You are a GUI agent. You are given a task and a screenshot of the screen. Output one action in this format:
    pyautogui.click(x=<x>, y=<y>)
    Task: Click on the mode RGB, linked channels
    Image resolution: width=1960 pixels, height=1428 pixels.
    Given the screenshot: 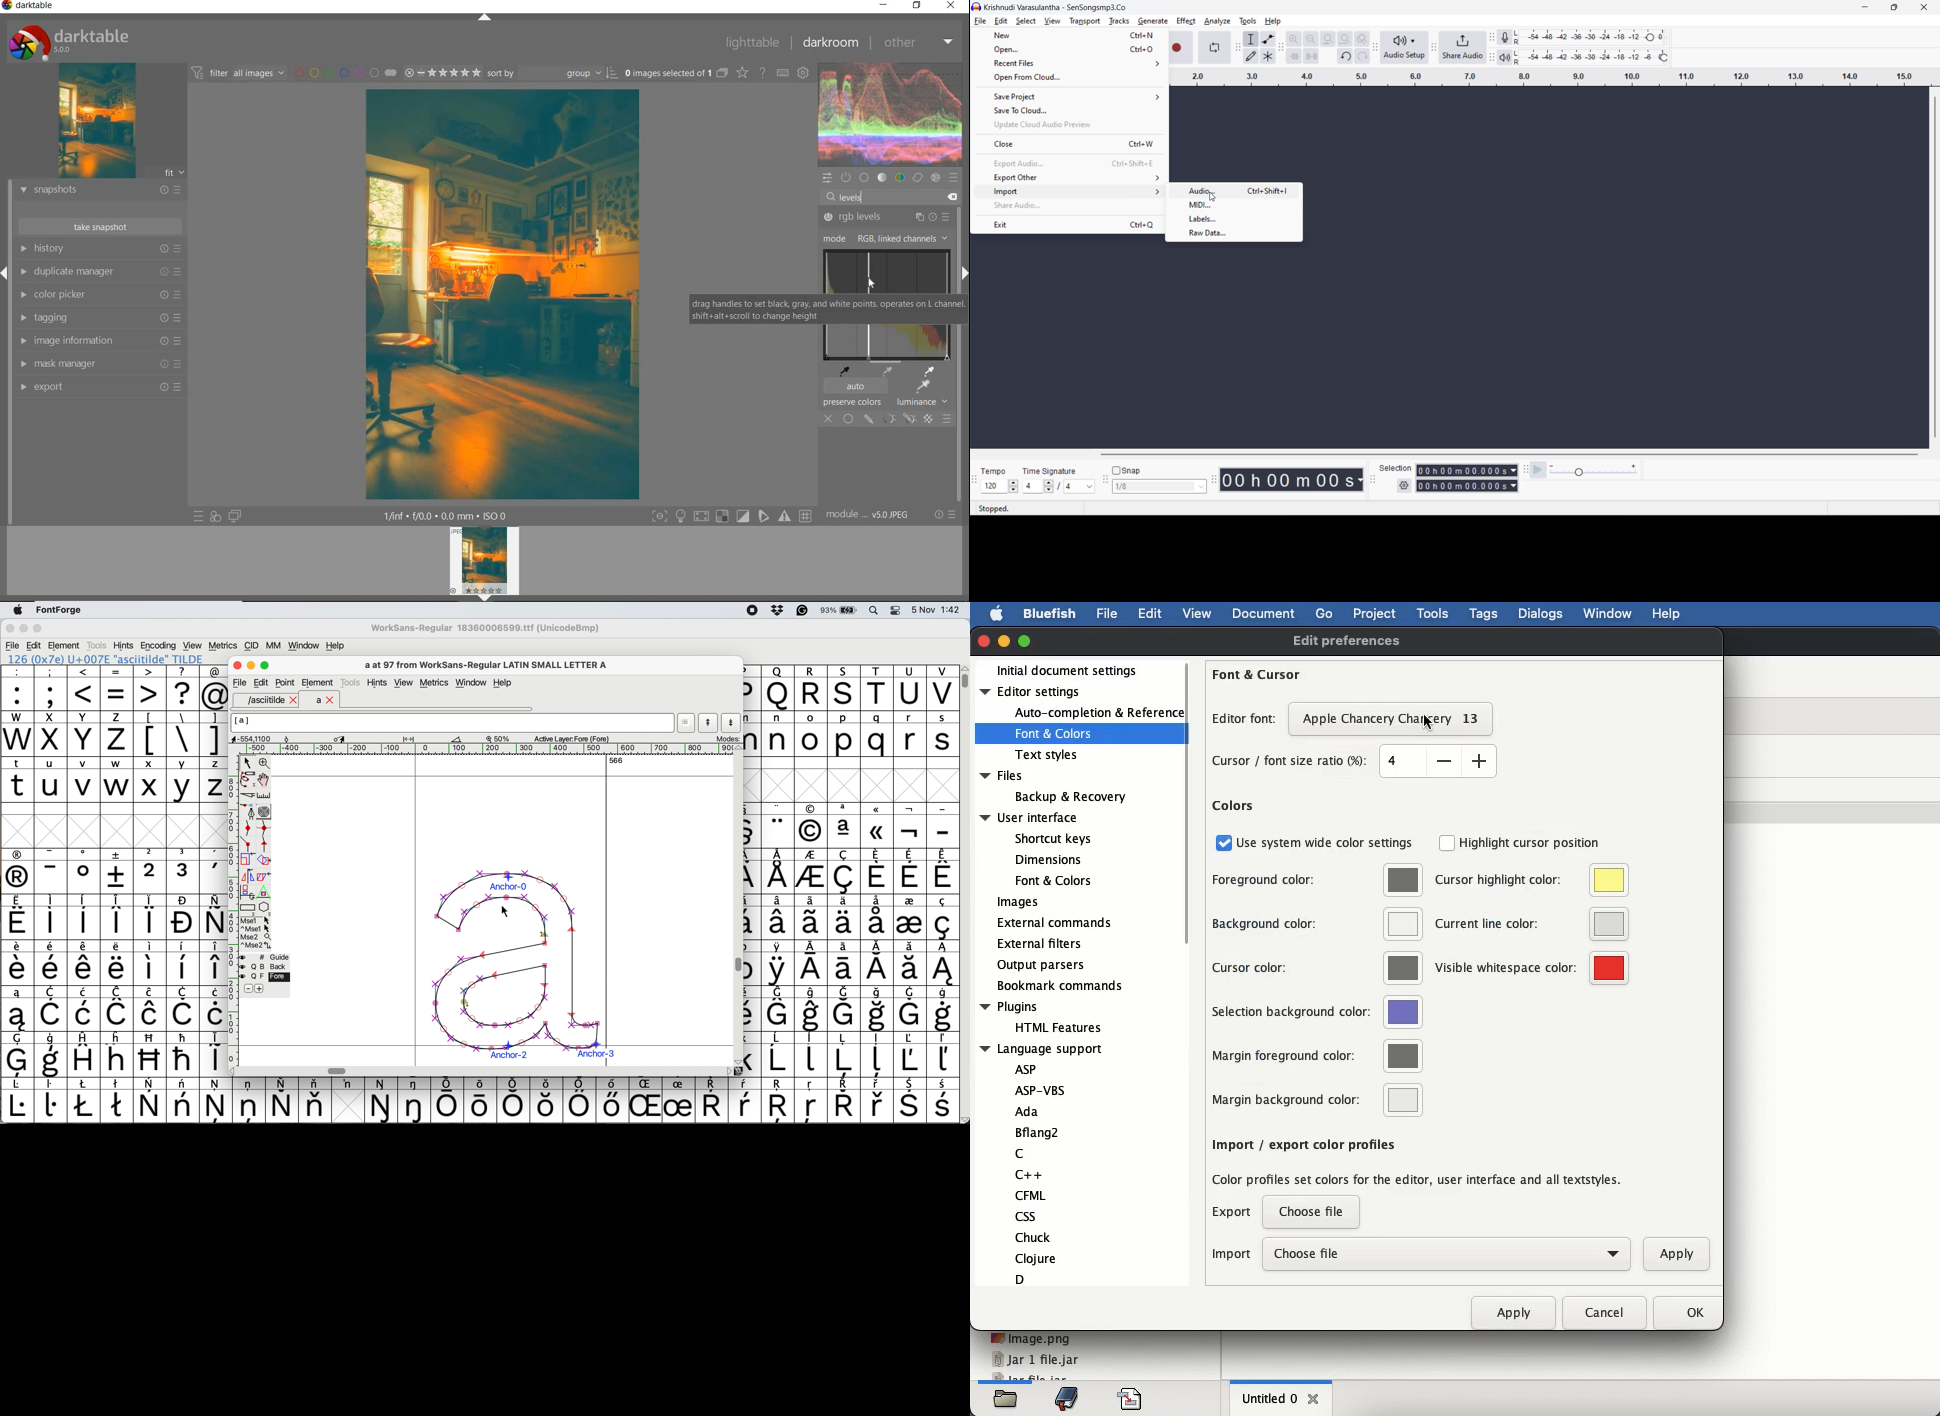 What is the action you would take?
    pyautogui.click(x=883, y=239)
    